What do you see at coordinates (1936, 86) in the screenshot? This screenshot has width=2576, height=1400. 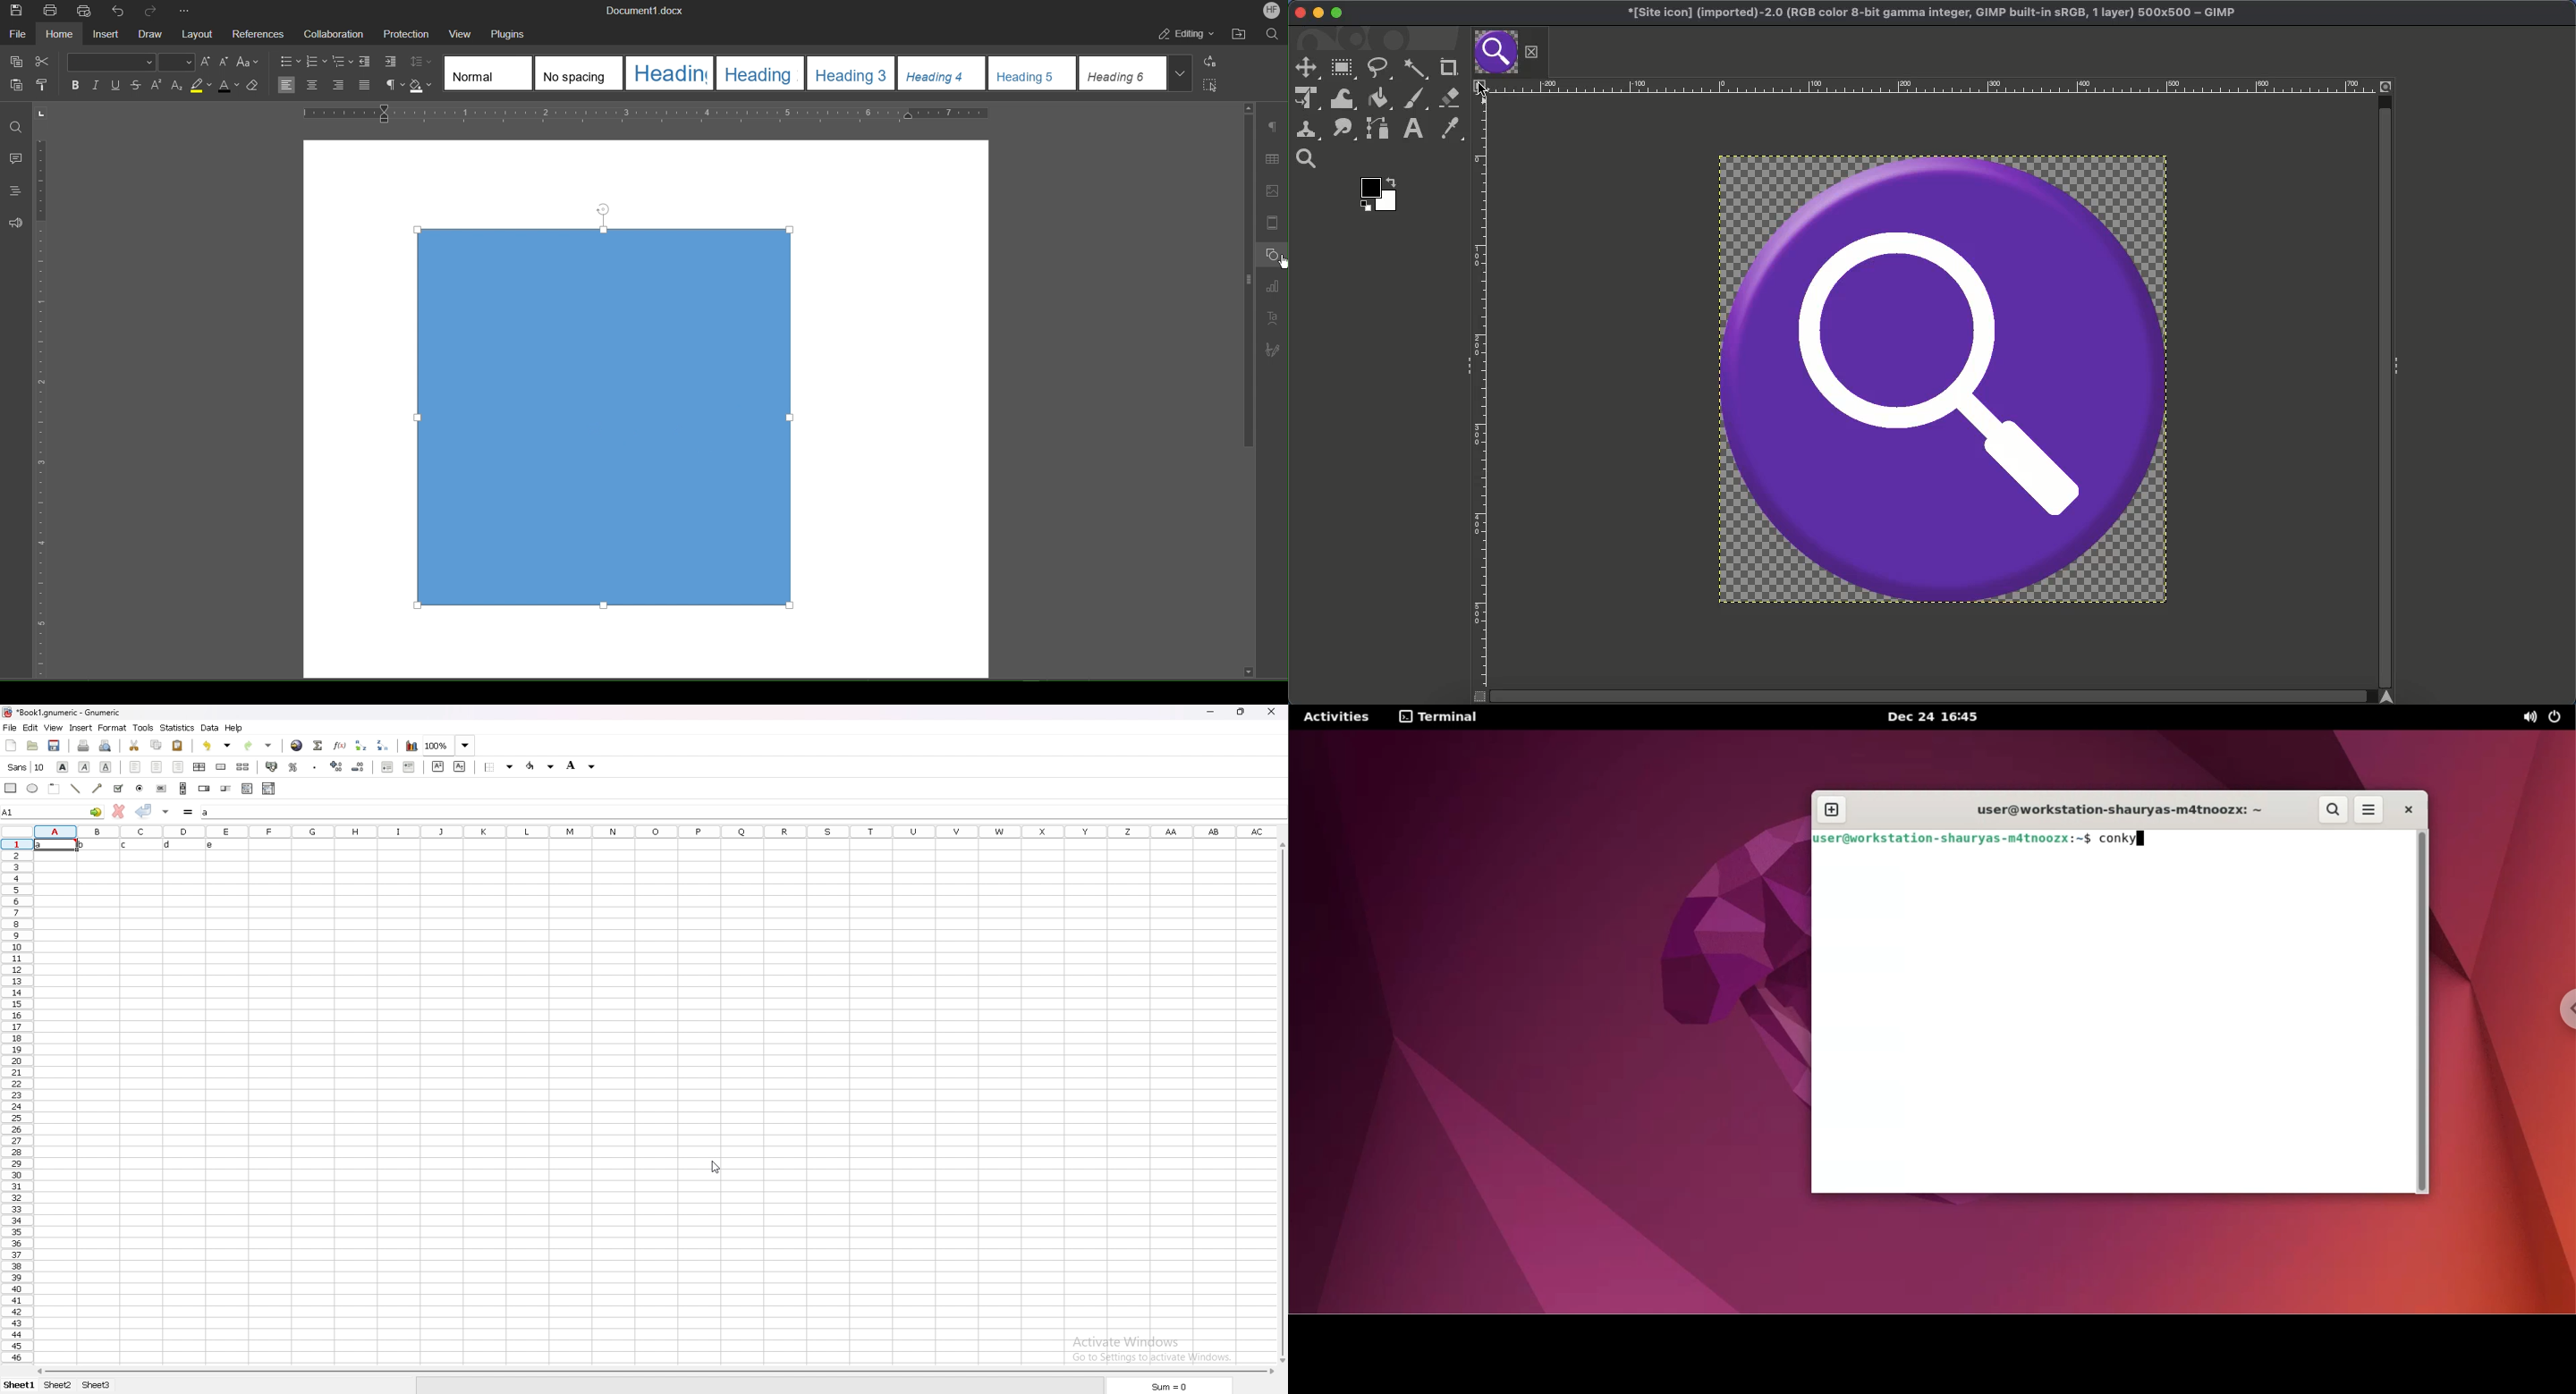 I see `Ruler` at bounding box center [1936, 86].